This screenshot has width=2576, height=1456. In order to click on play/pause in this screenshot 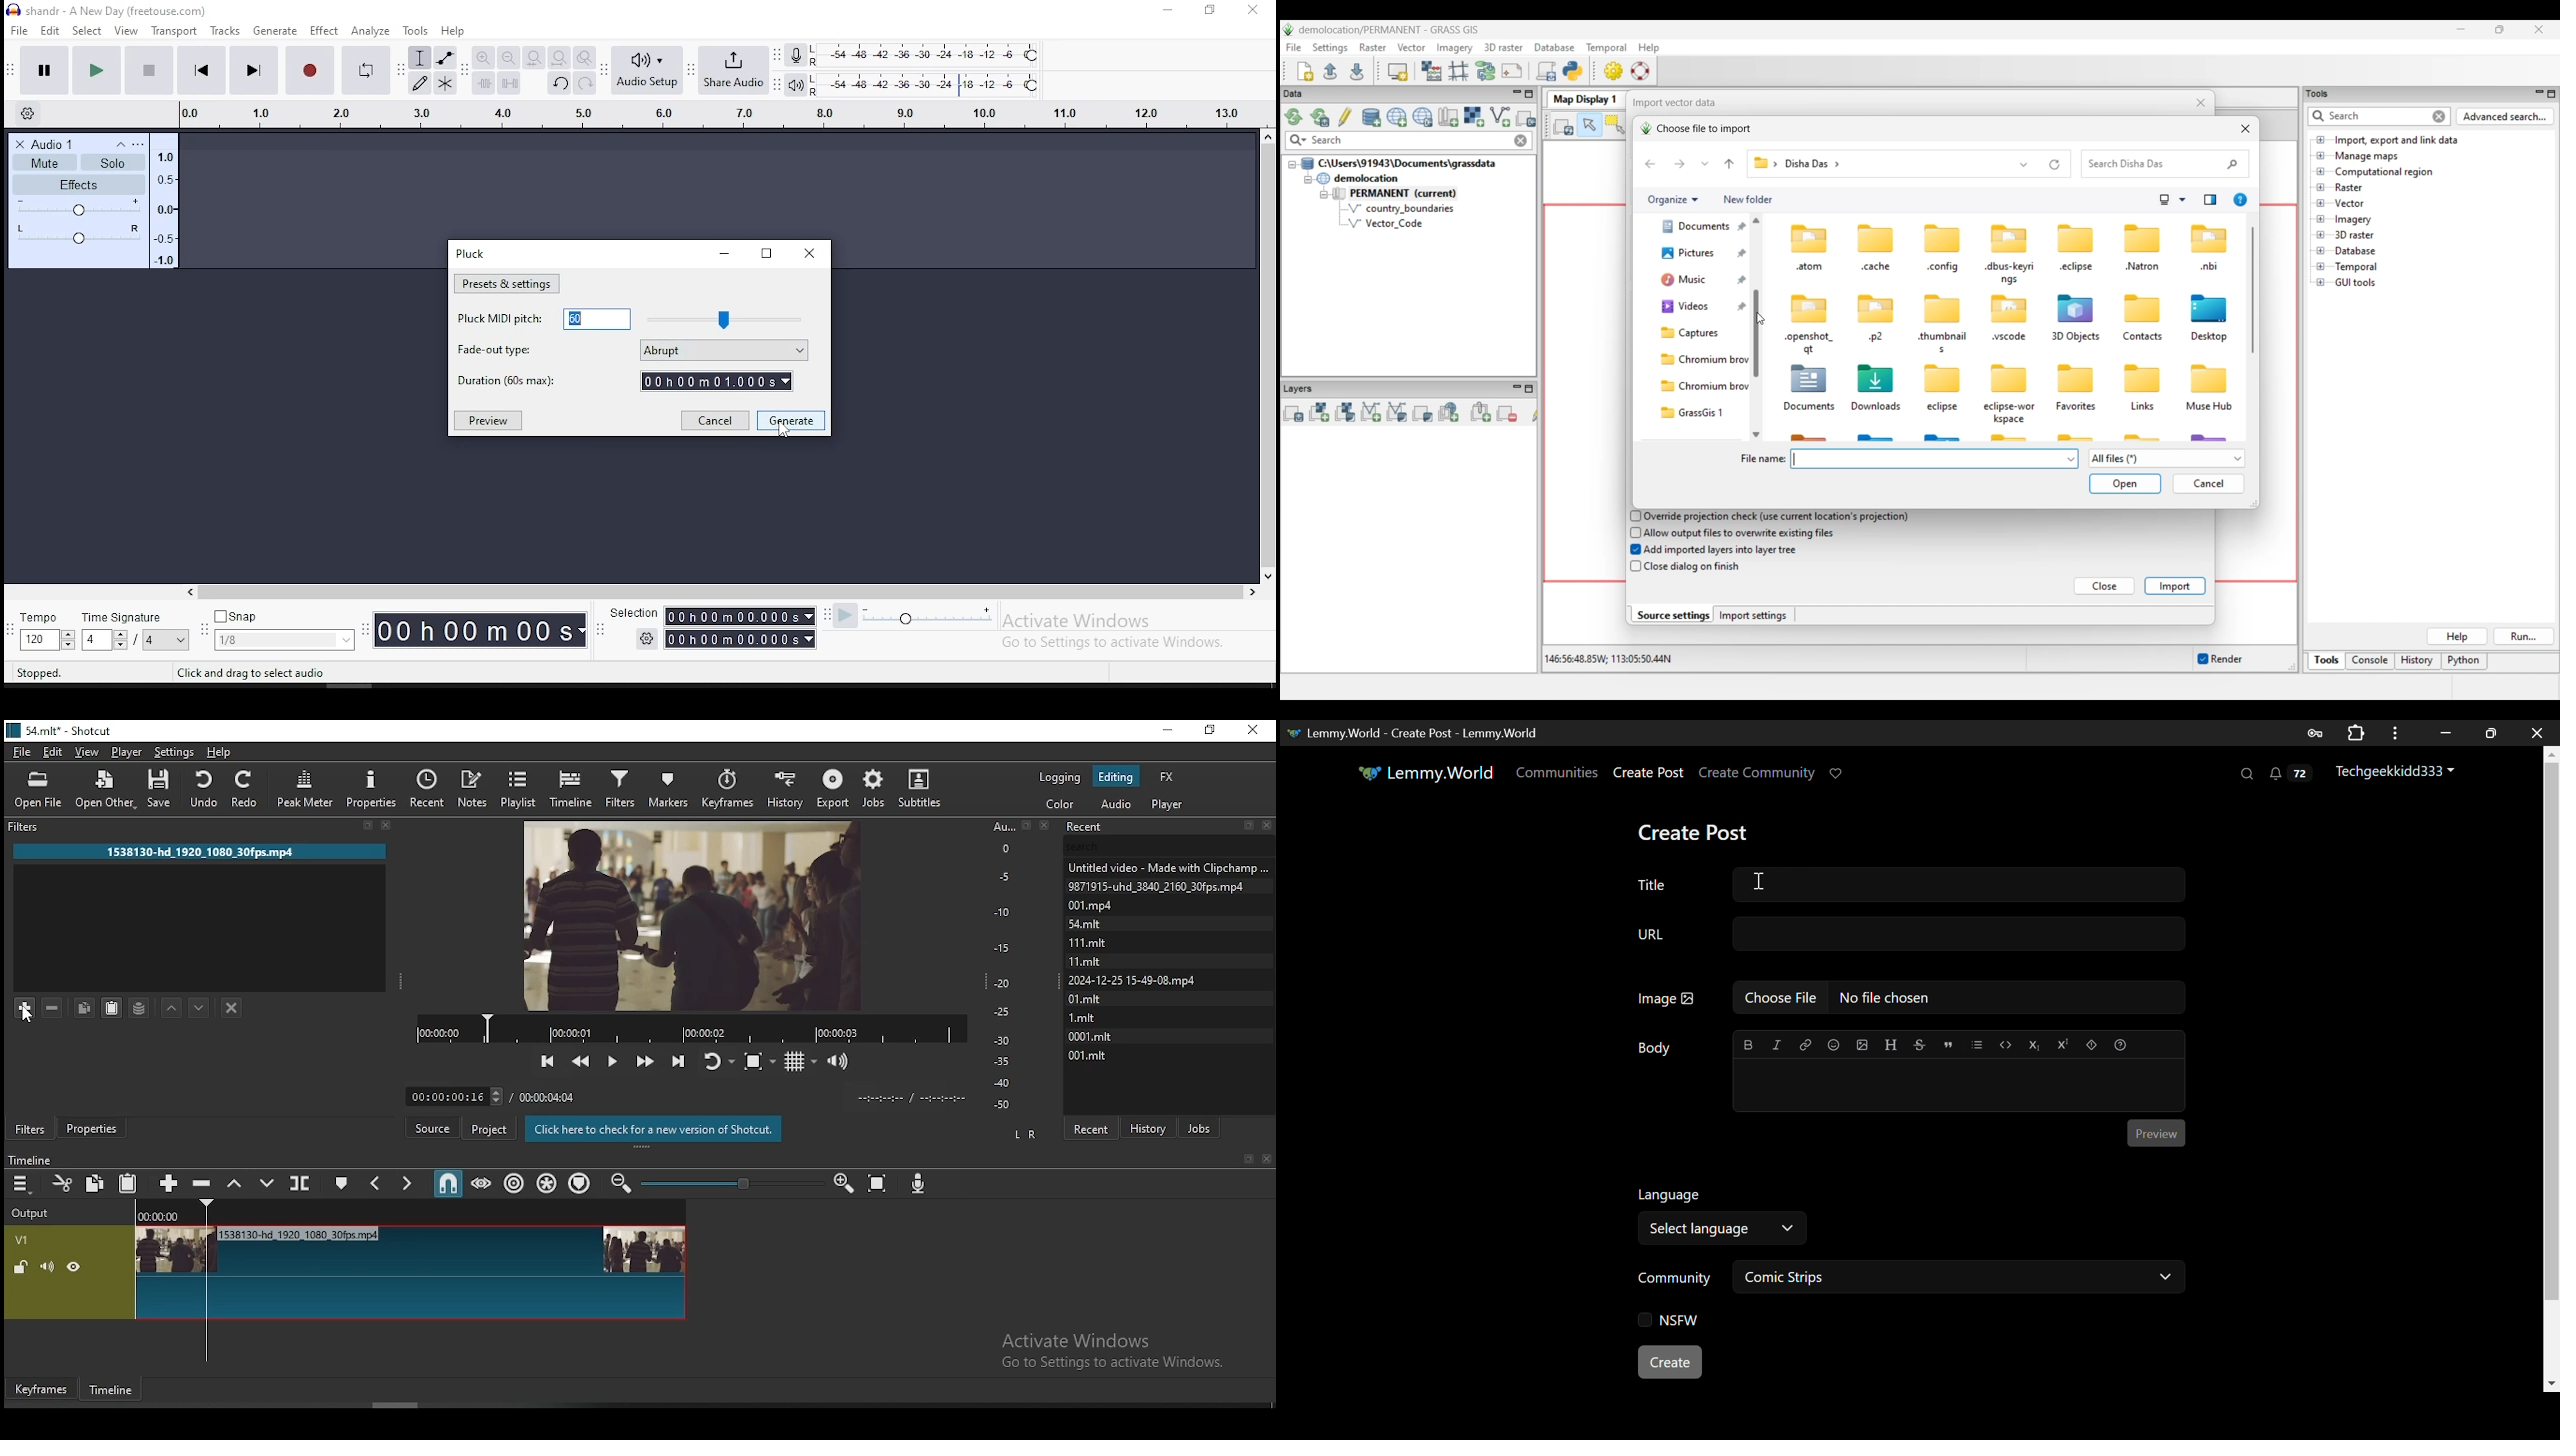, I will do `click(614, 1055)`.